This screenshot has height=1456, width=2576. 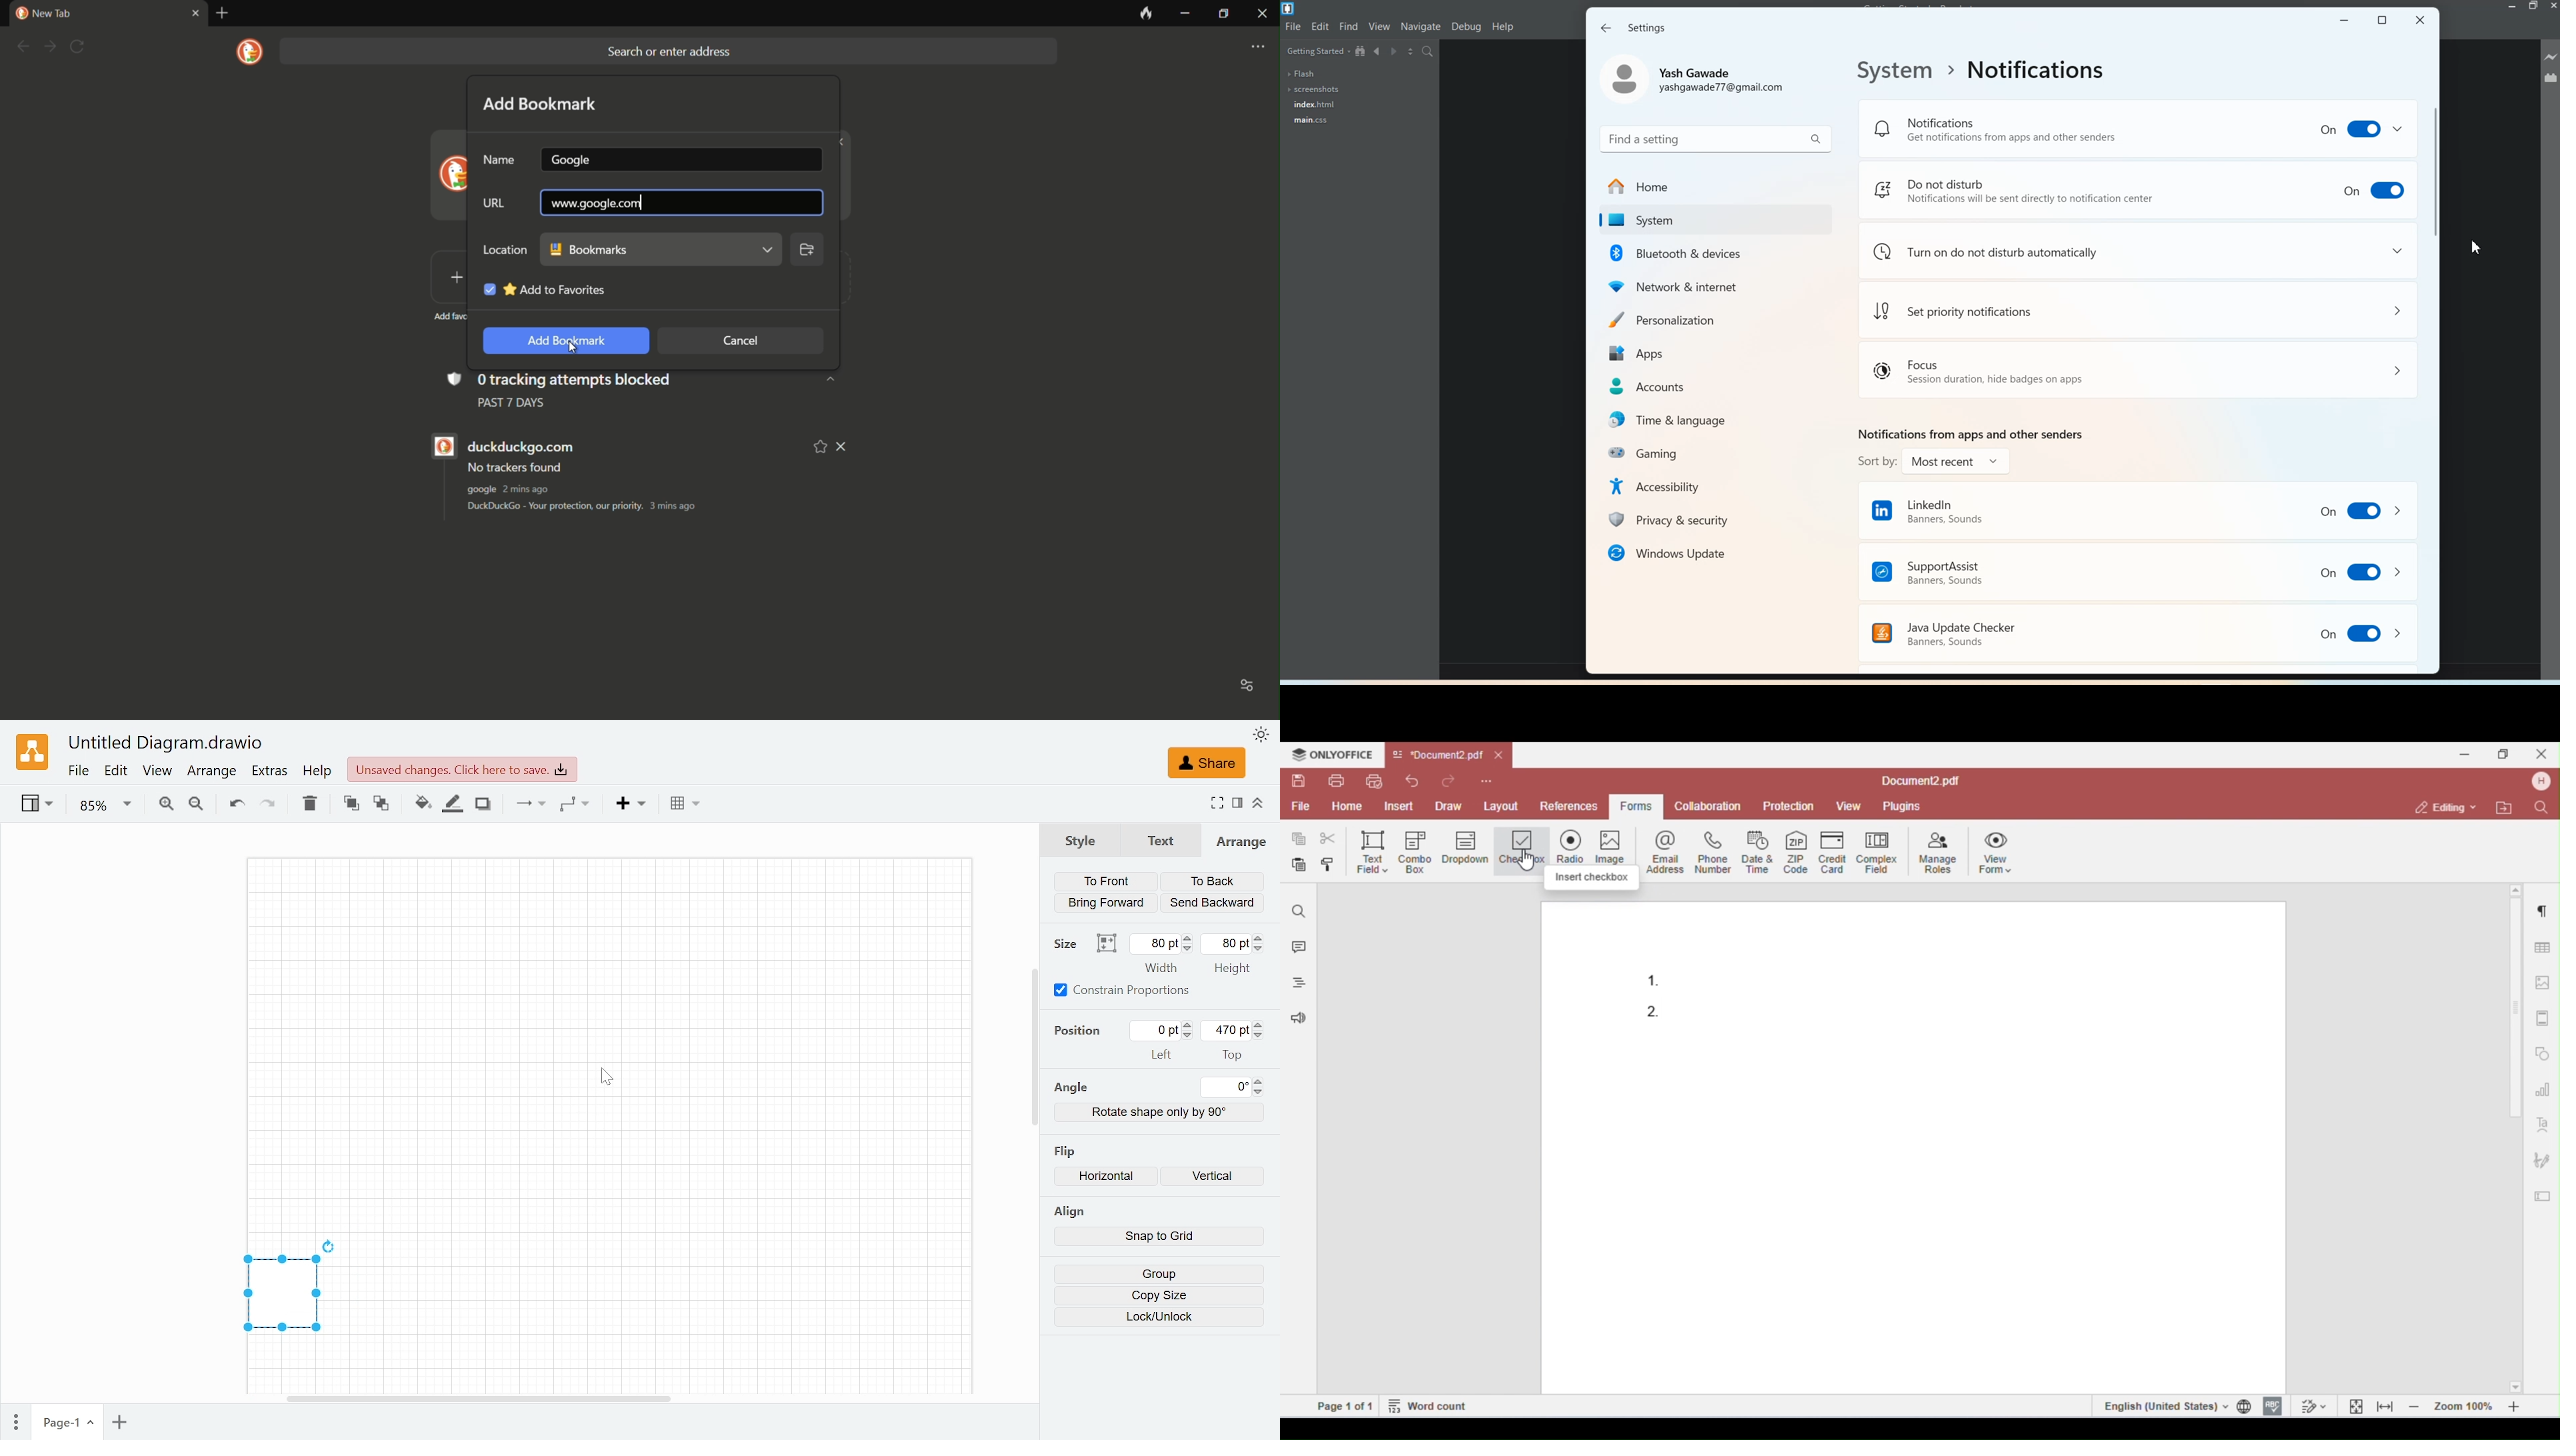 What do you see at coordinates (1070, 1088) in the screenshot?
I see `angel` at bounding box center [1070, 1088].